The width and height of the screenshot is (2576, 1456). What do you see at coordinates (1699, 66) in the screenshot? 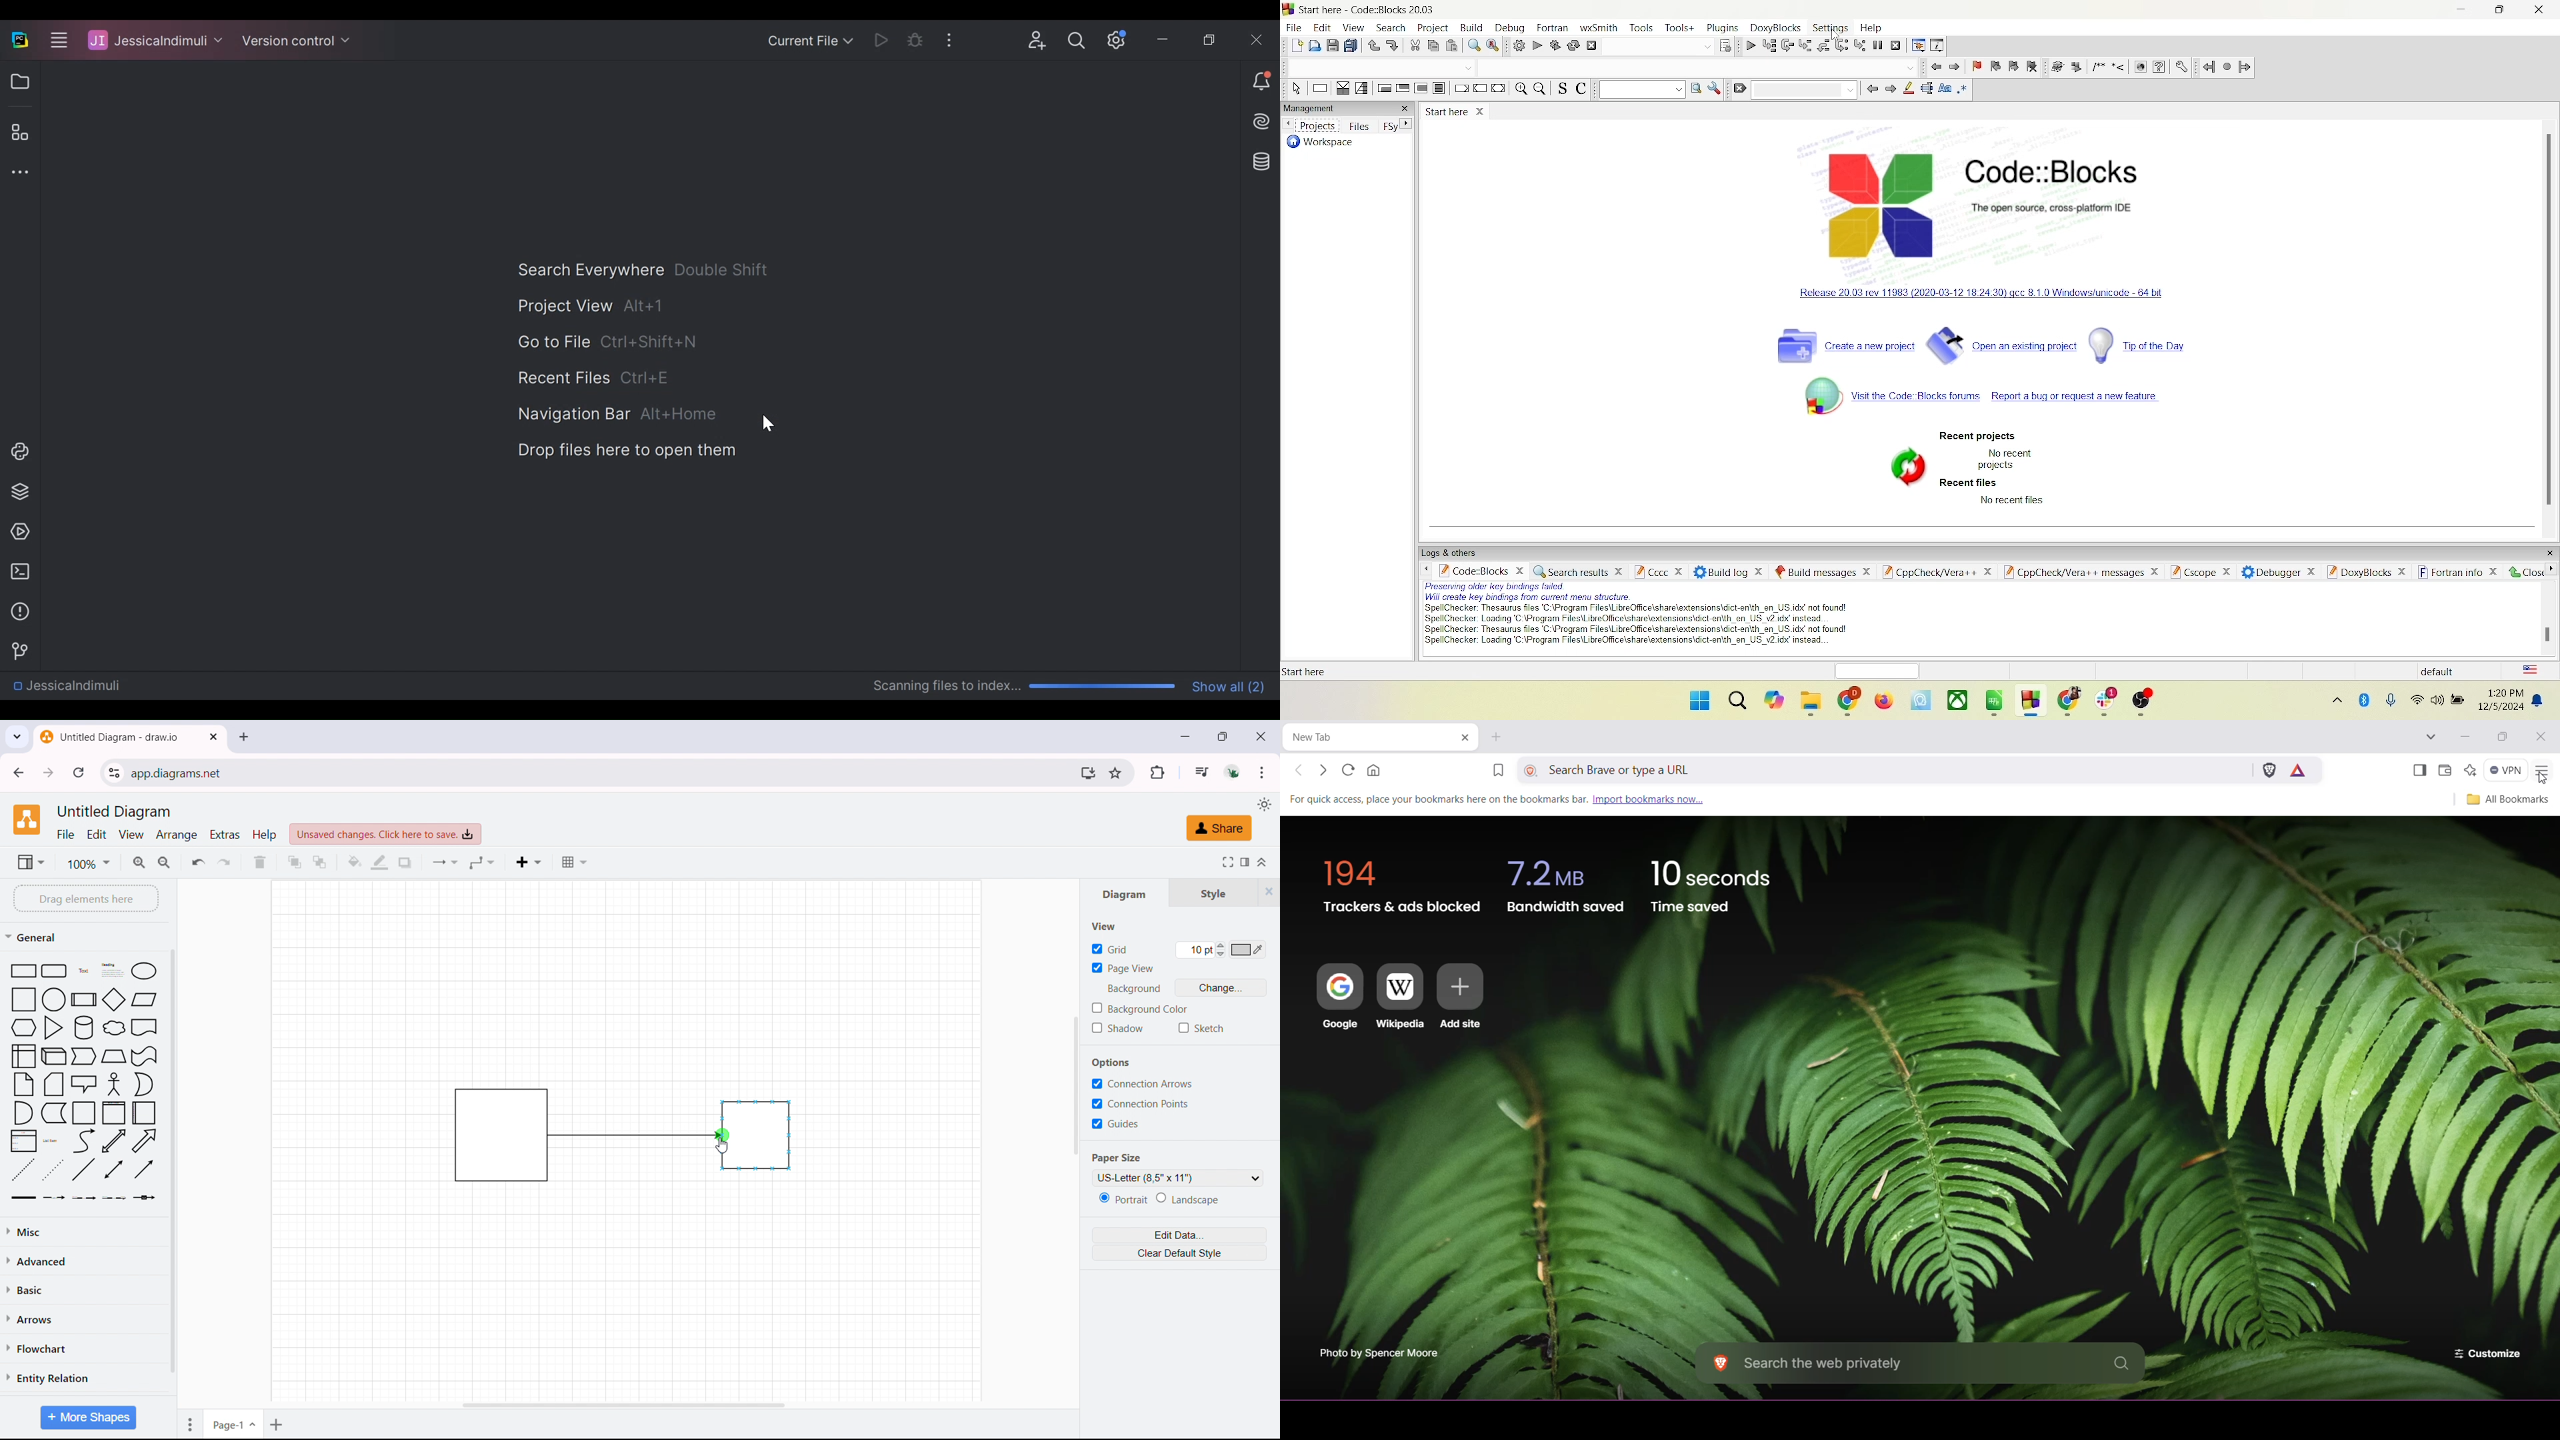
I see `blank space` at bounding box center [1699, 66].